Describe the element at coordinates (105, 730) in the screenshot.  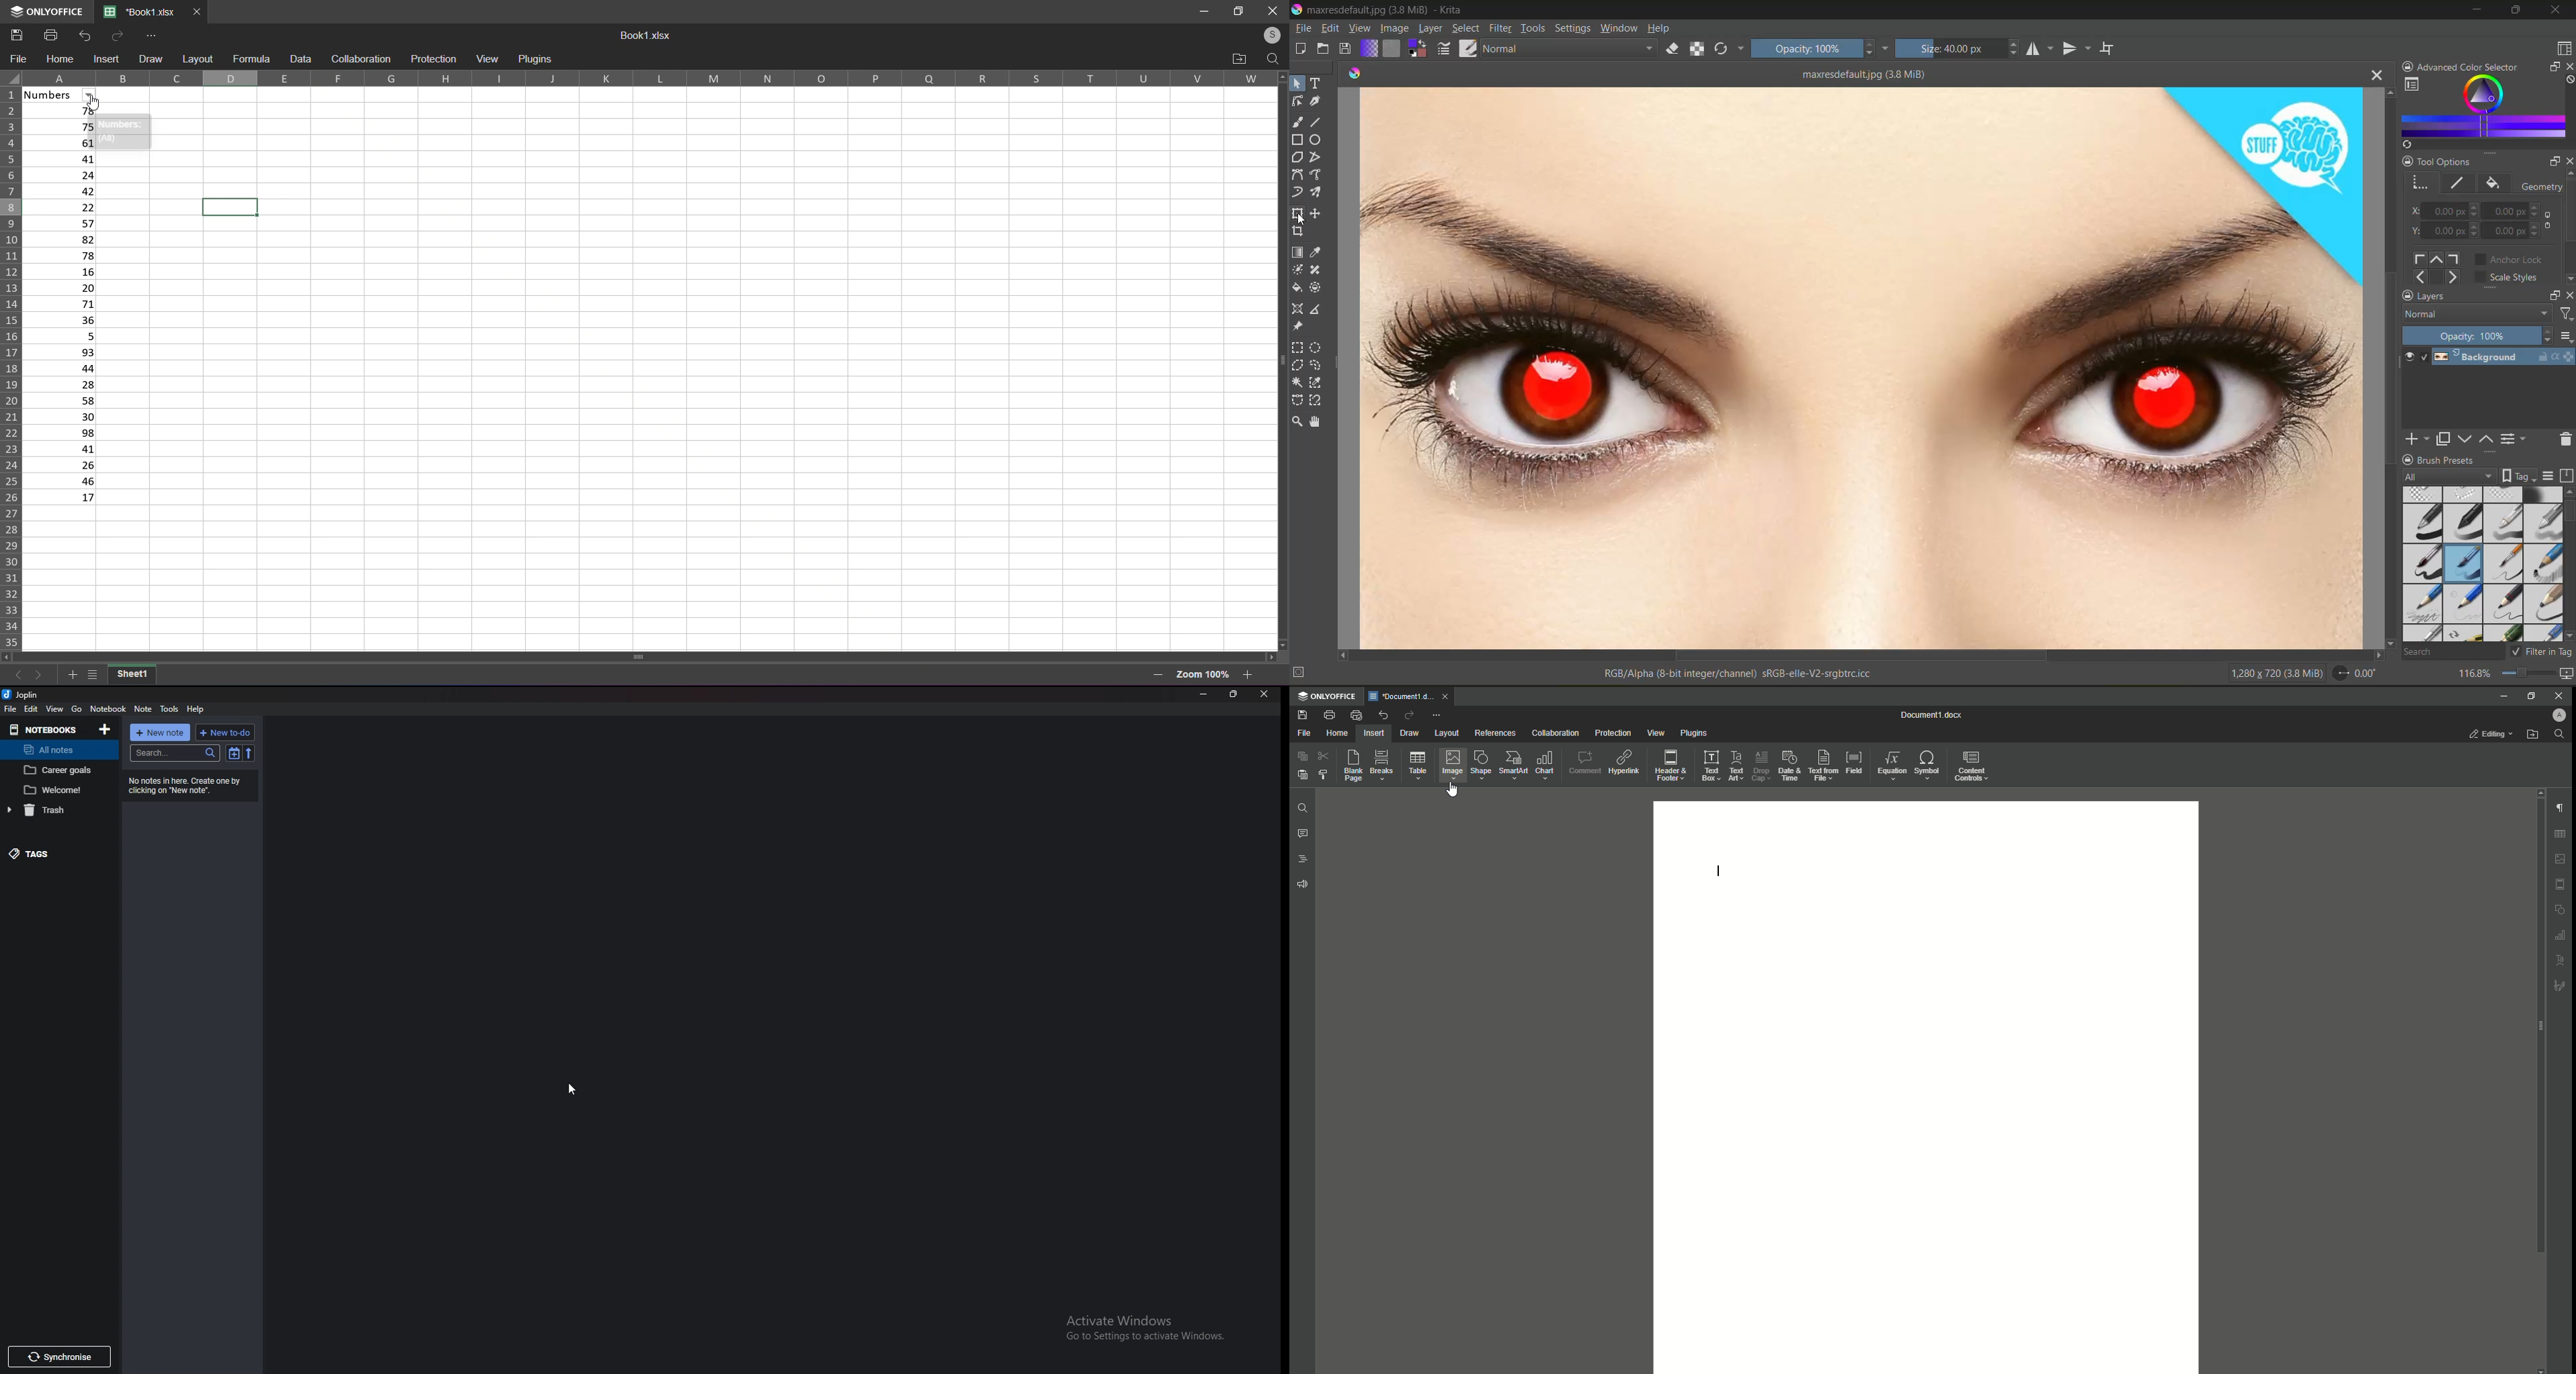
I see `add notebook` at that location.